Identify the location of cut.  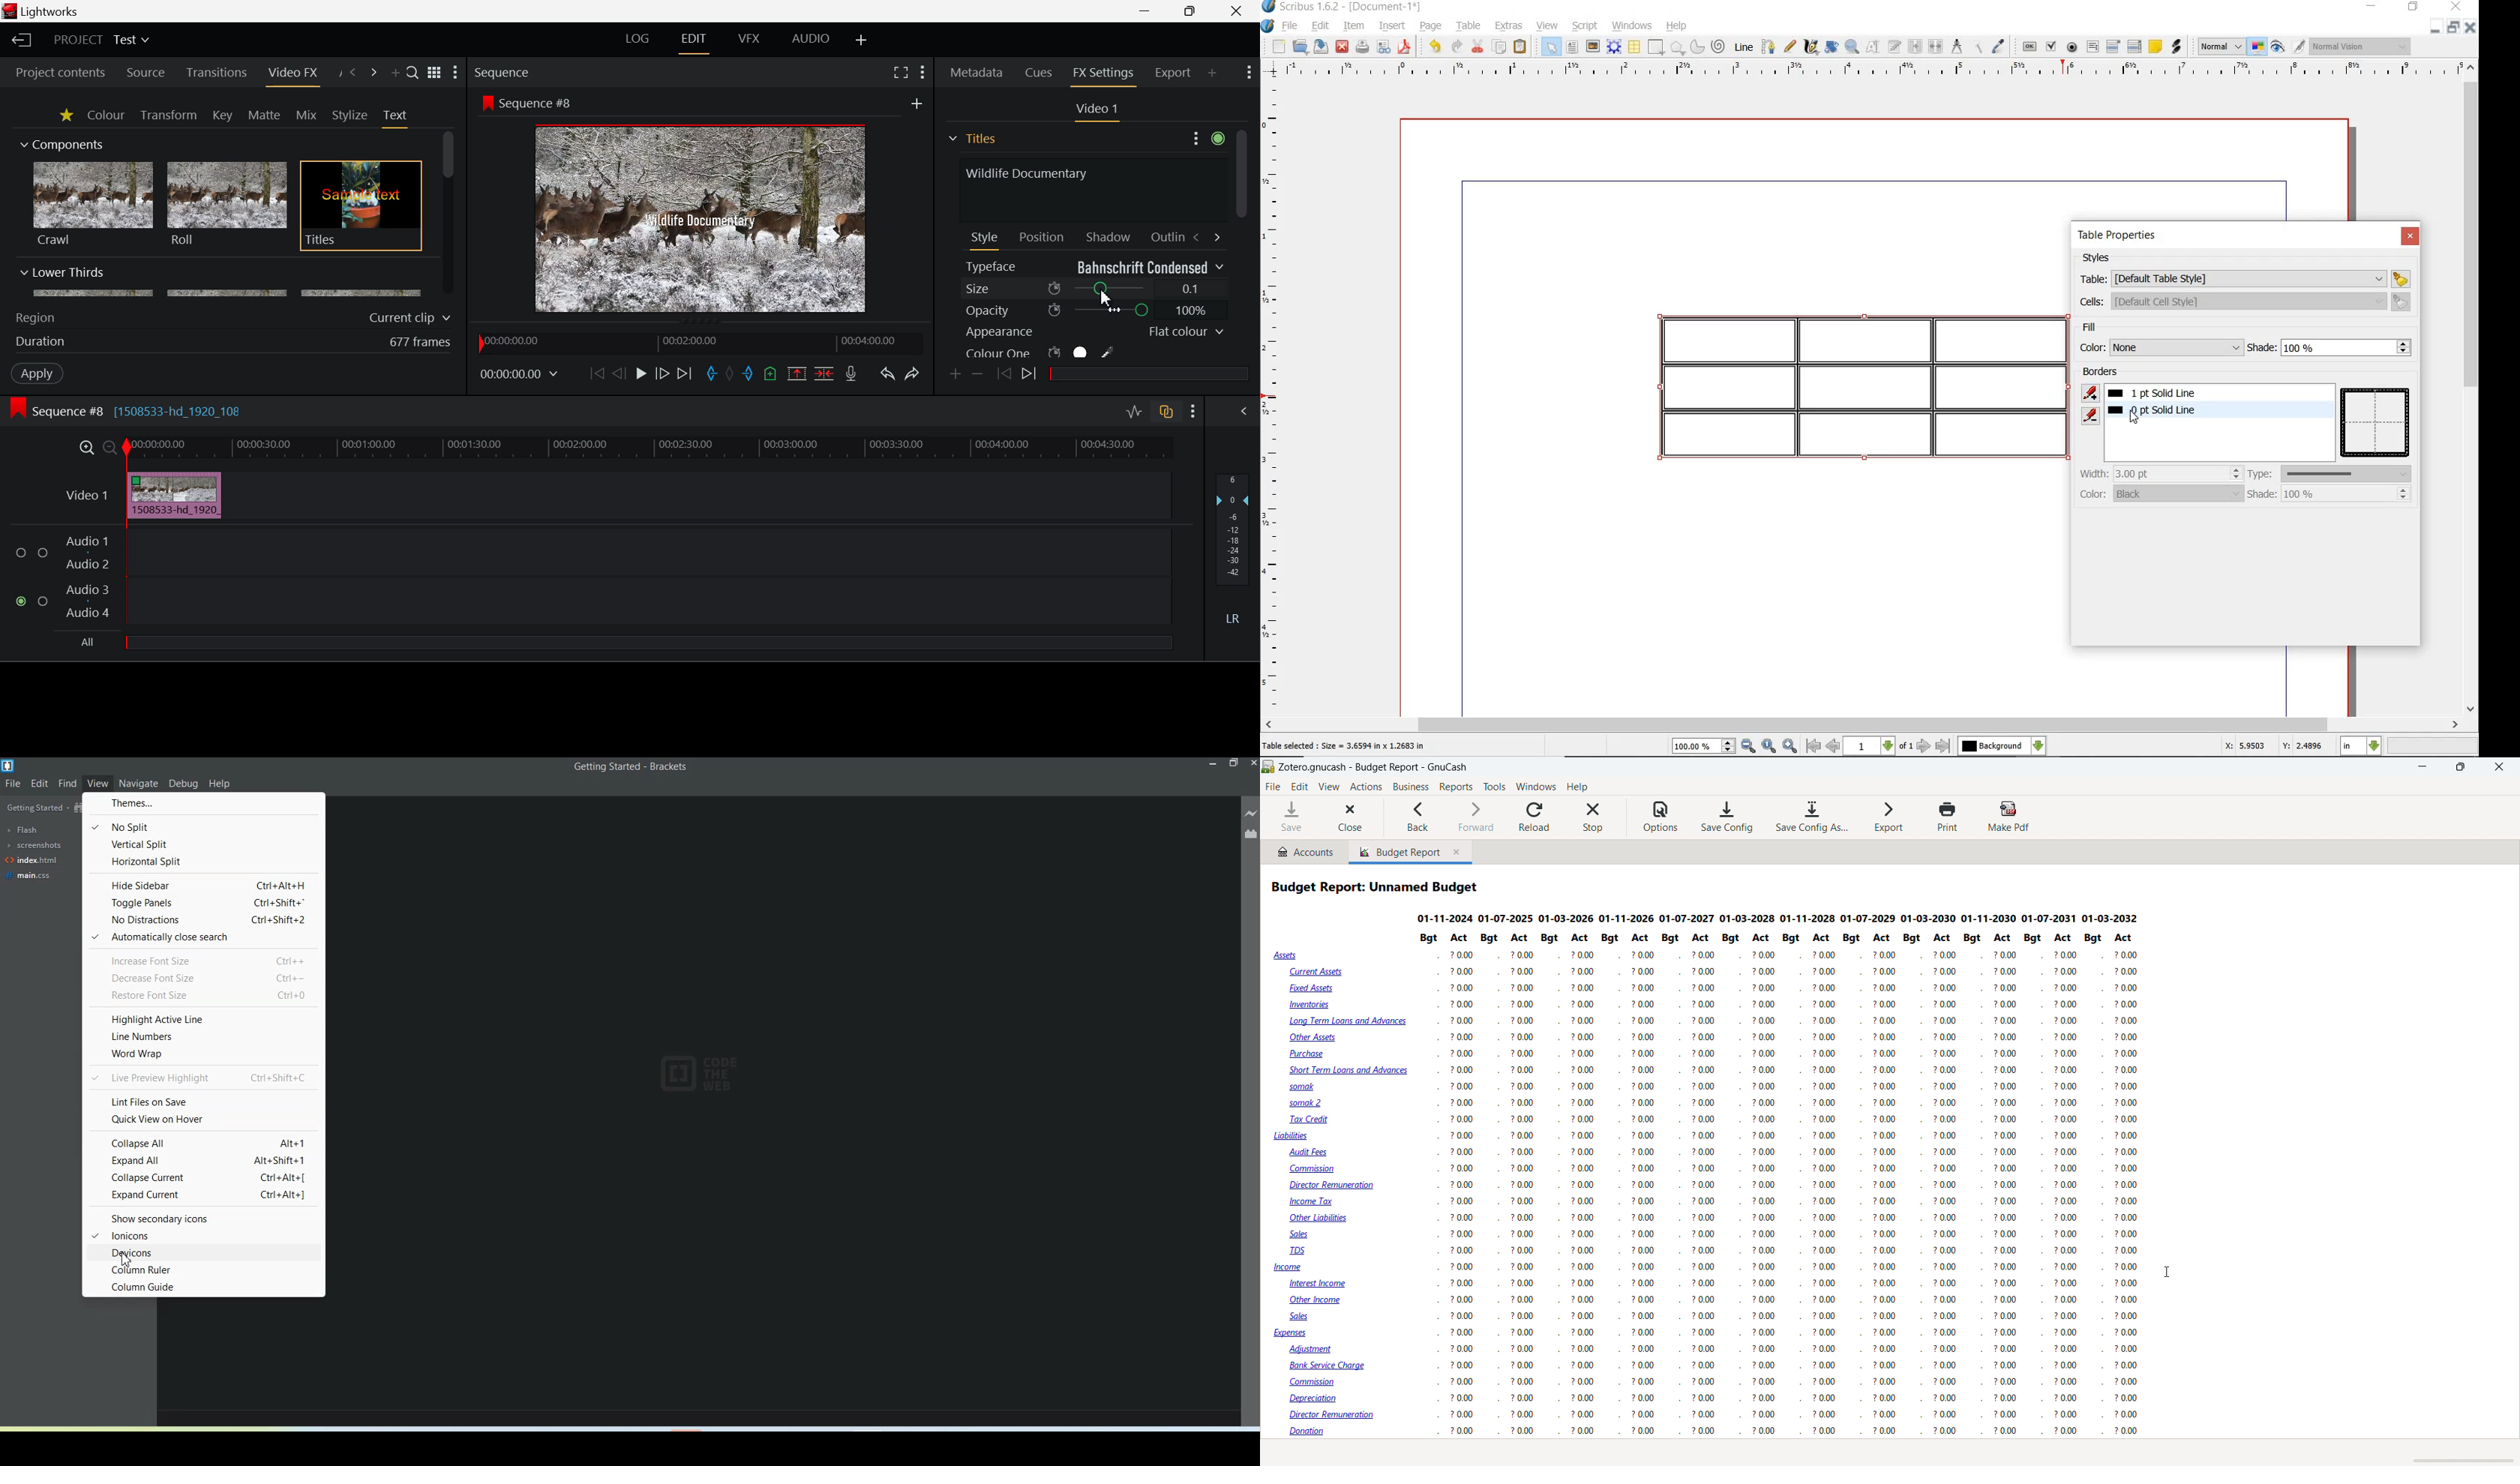
(1478, 47).